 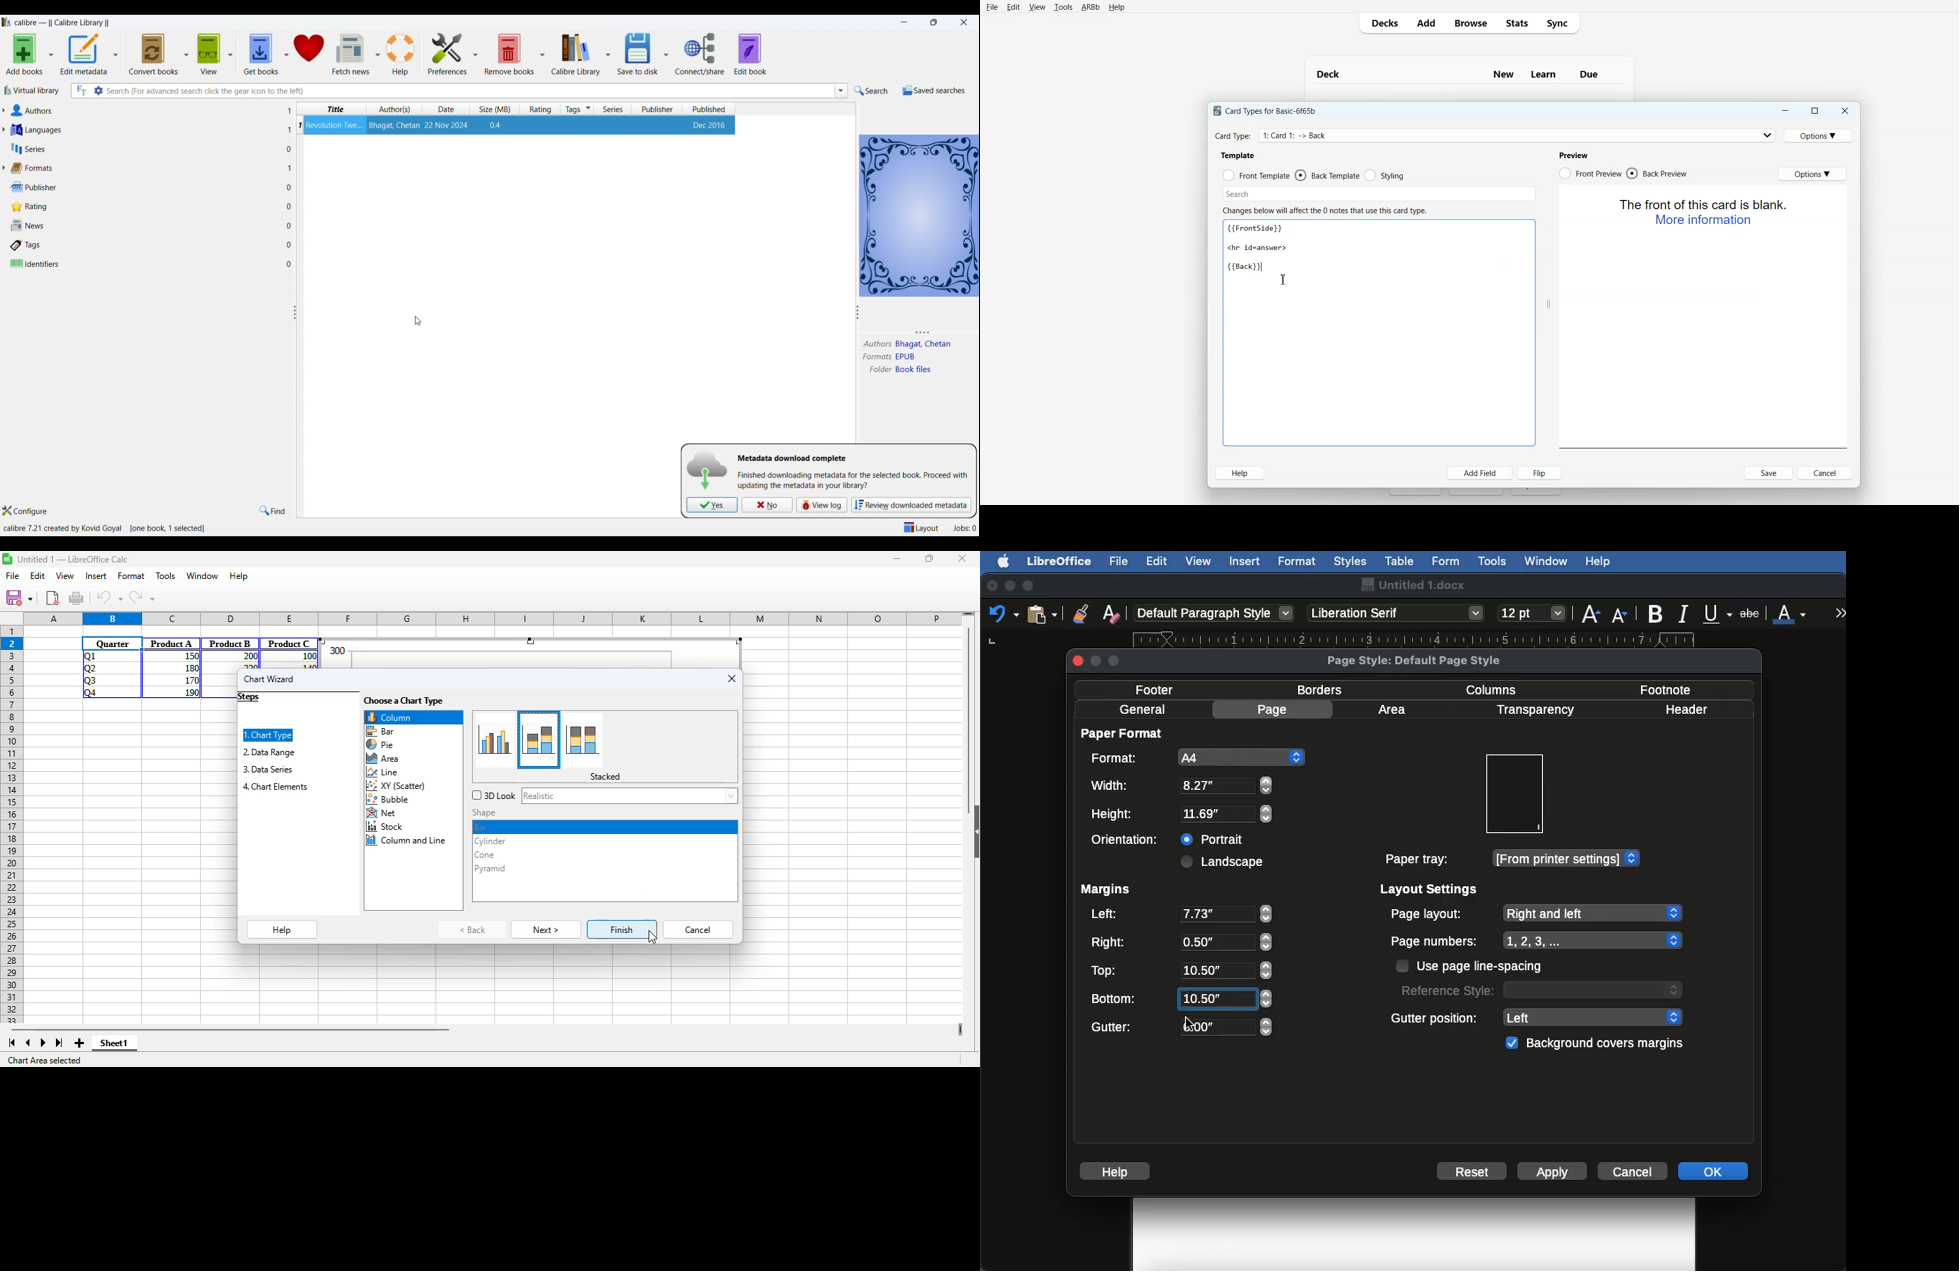 What do you see at coordinates (1553, 1173) in the screenshot?
I see `Apply` at bounding box center [1553, 1173].